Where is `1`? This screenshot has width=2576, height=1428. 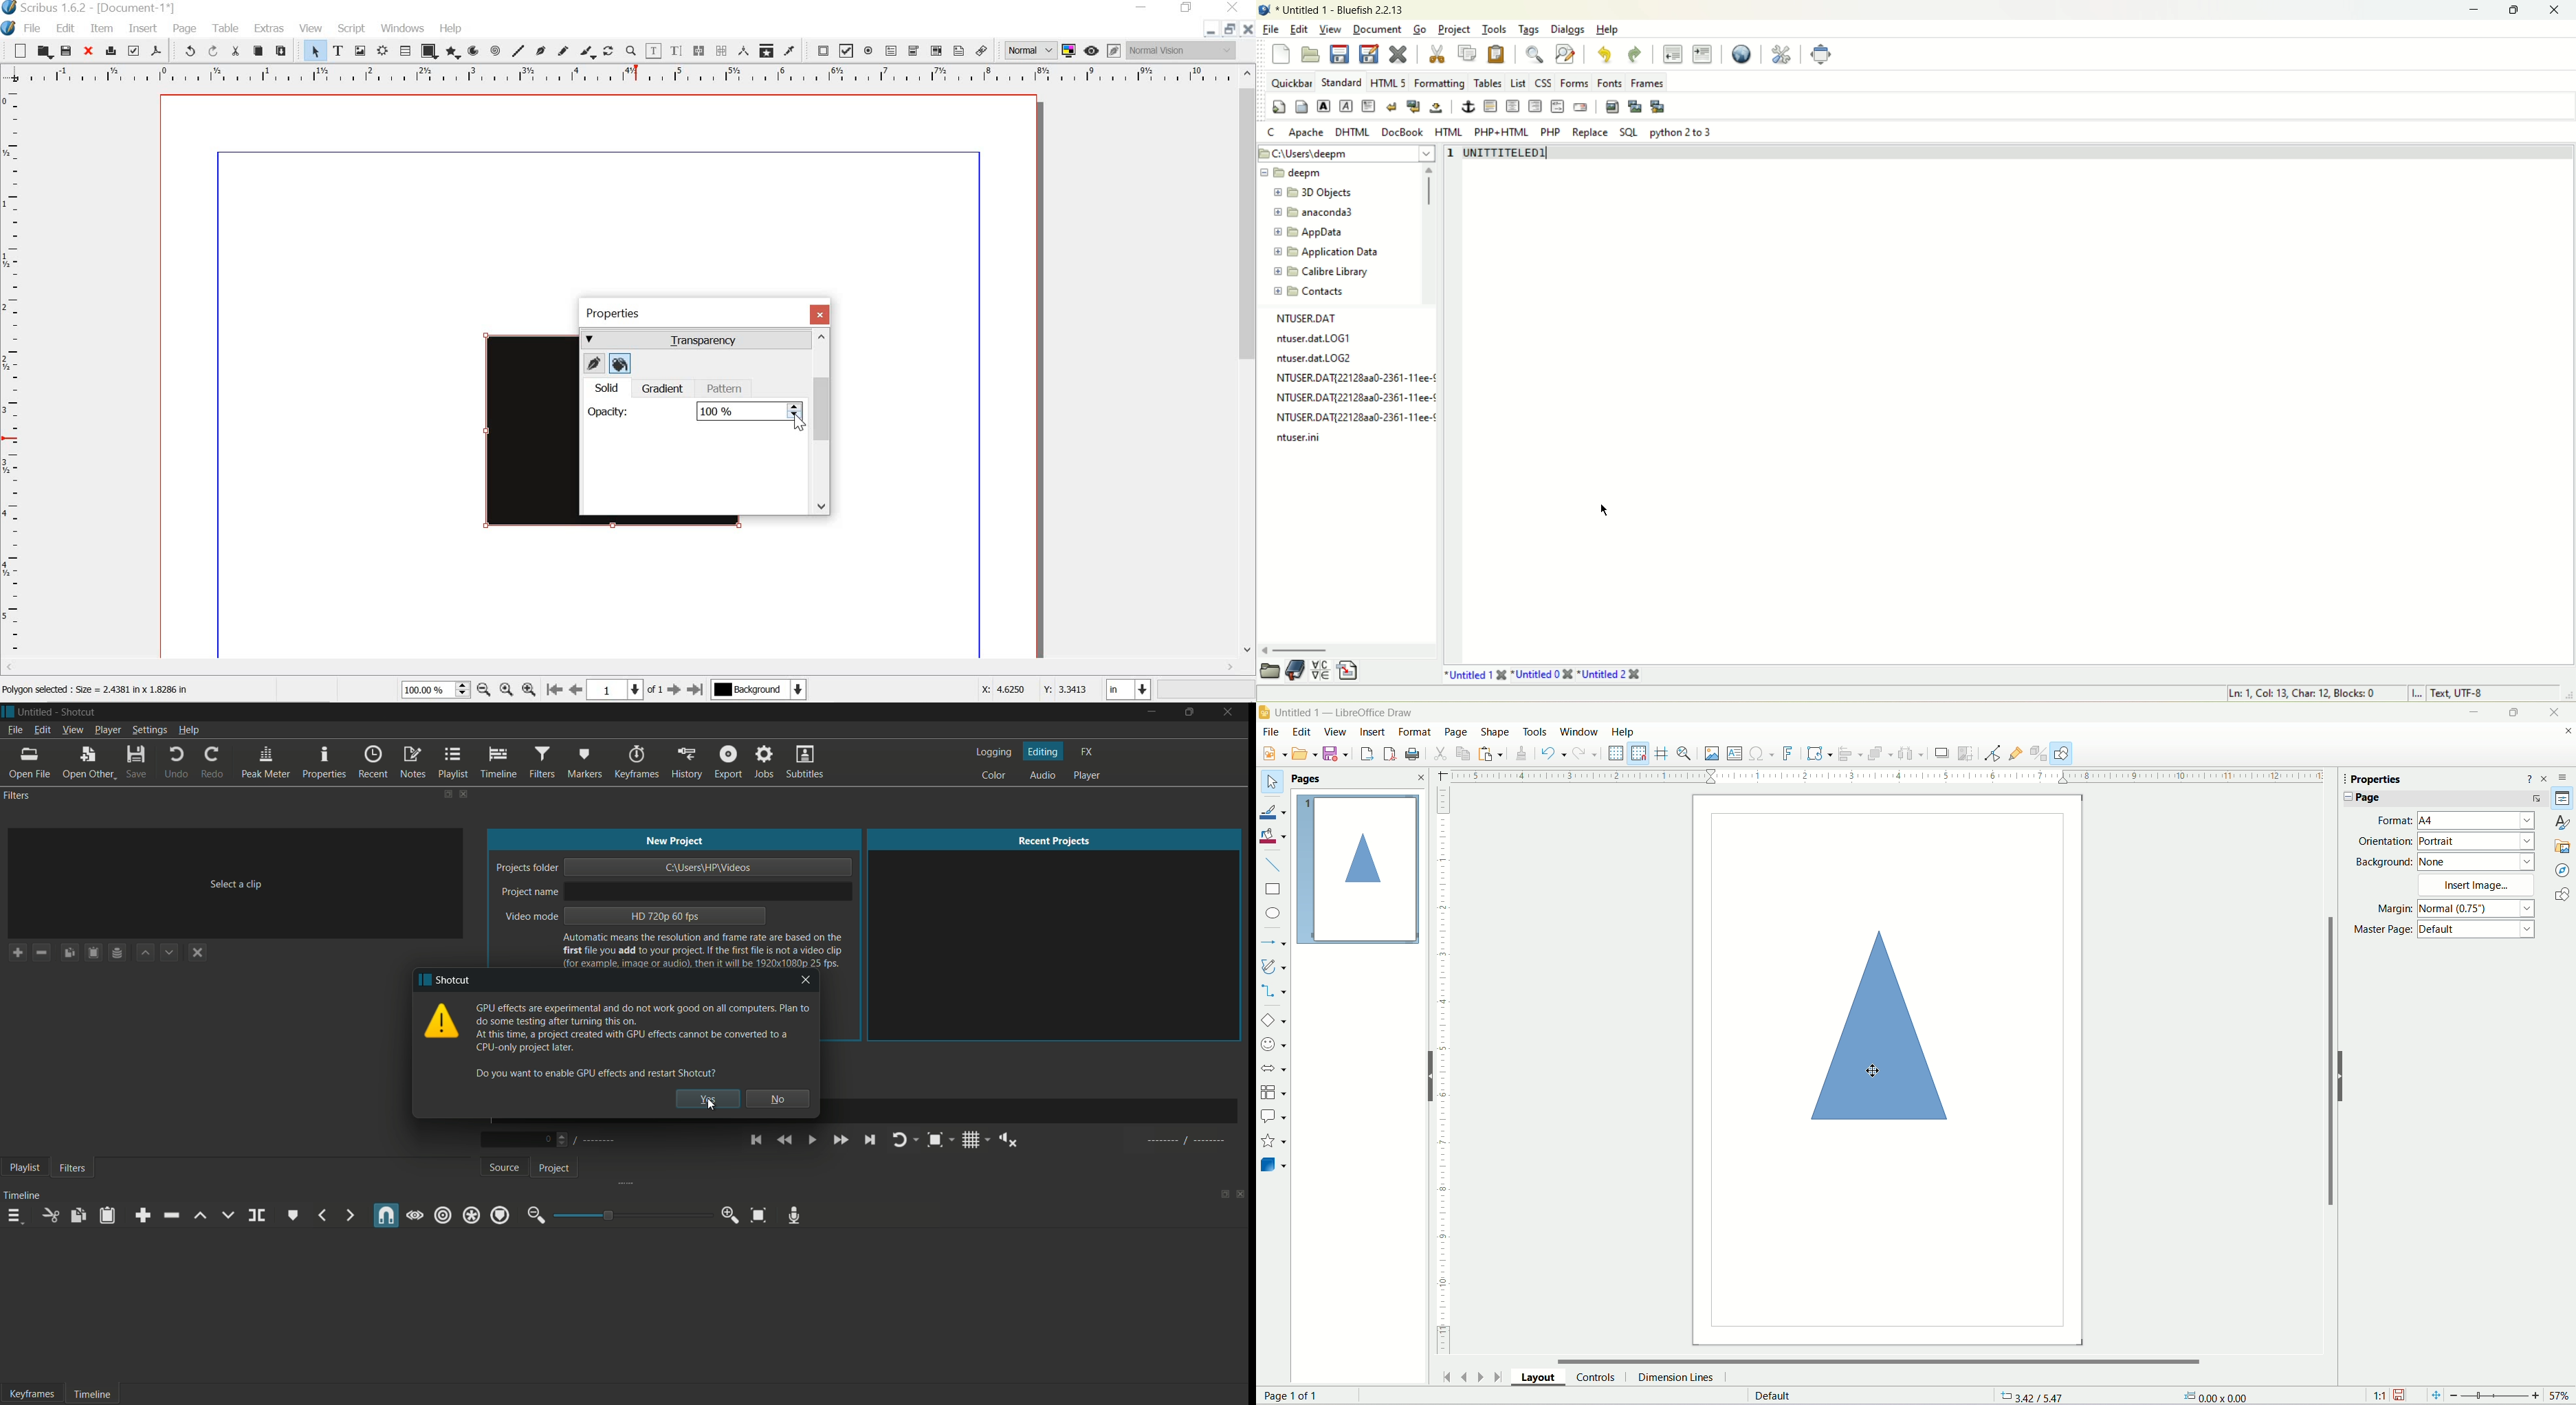 1 is located at coordinates (614, 690).